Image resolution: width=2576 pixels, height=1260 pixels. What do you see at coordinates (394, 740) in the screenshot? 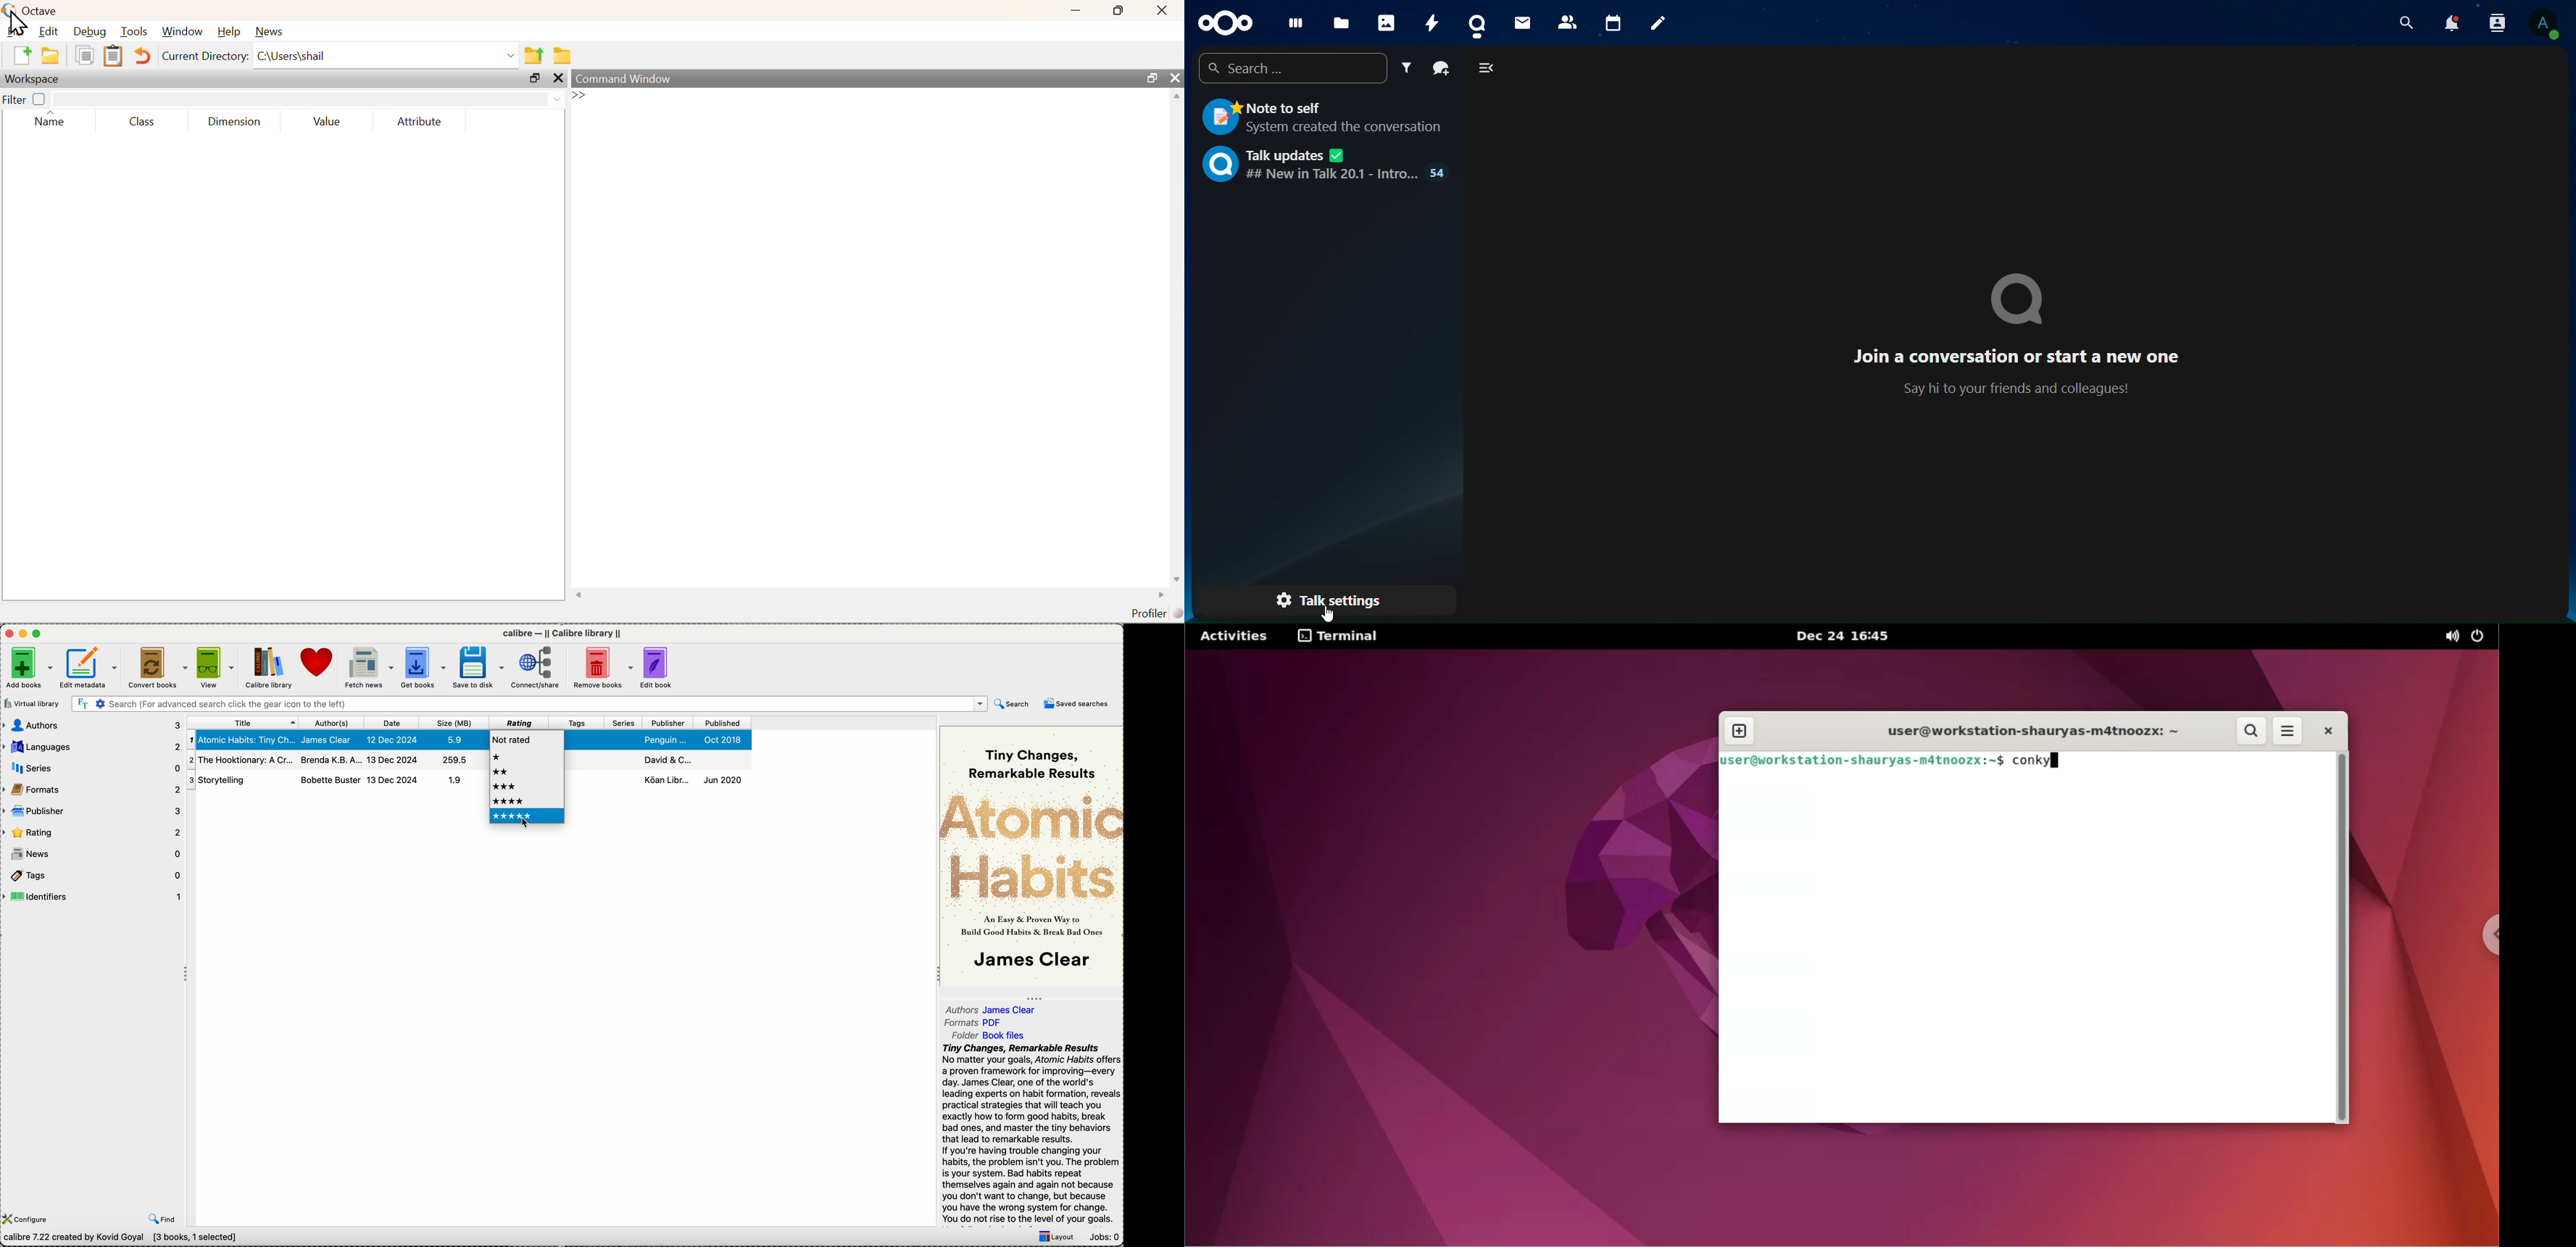
I see `12 dEC 2024` at bounding box center [394, 740].